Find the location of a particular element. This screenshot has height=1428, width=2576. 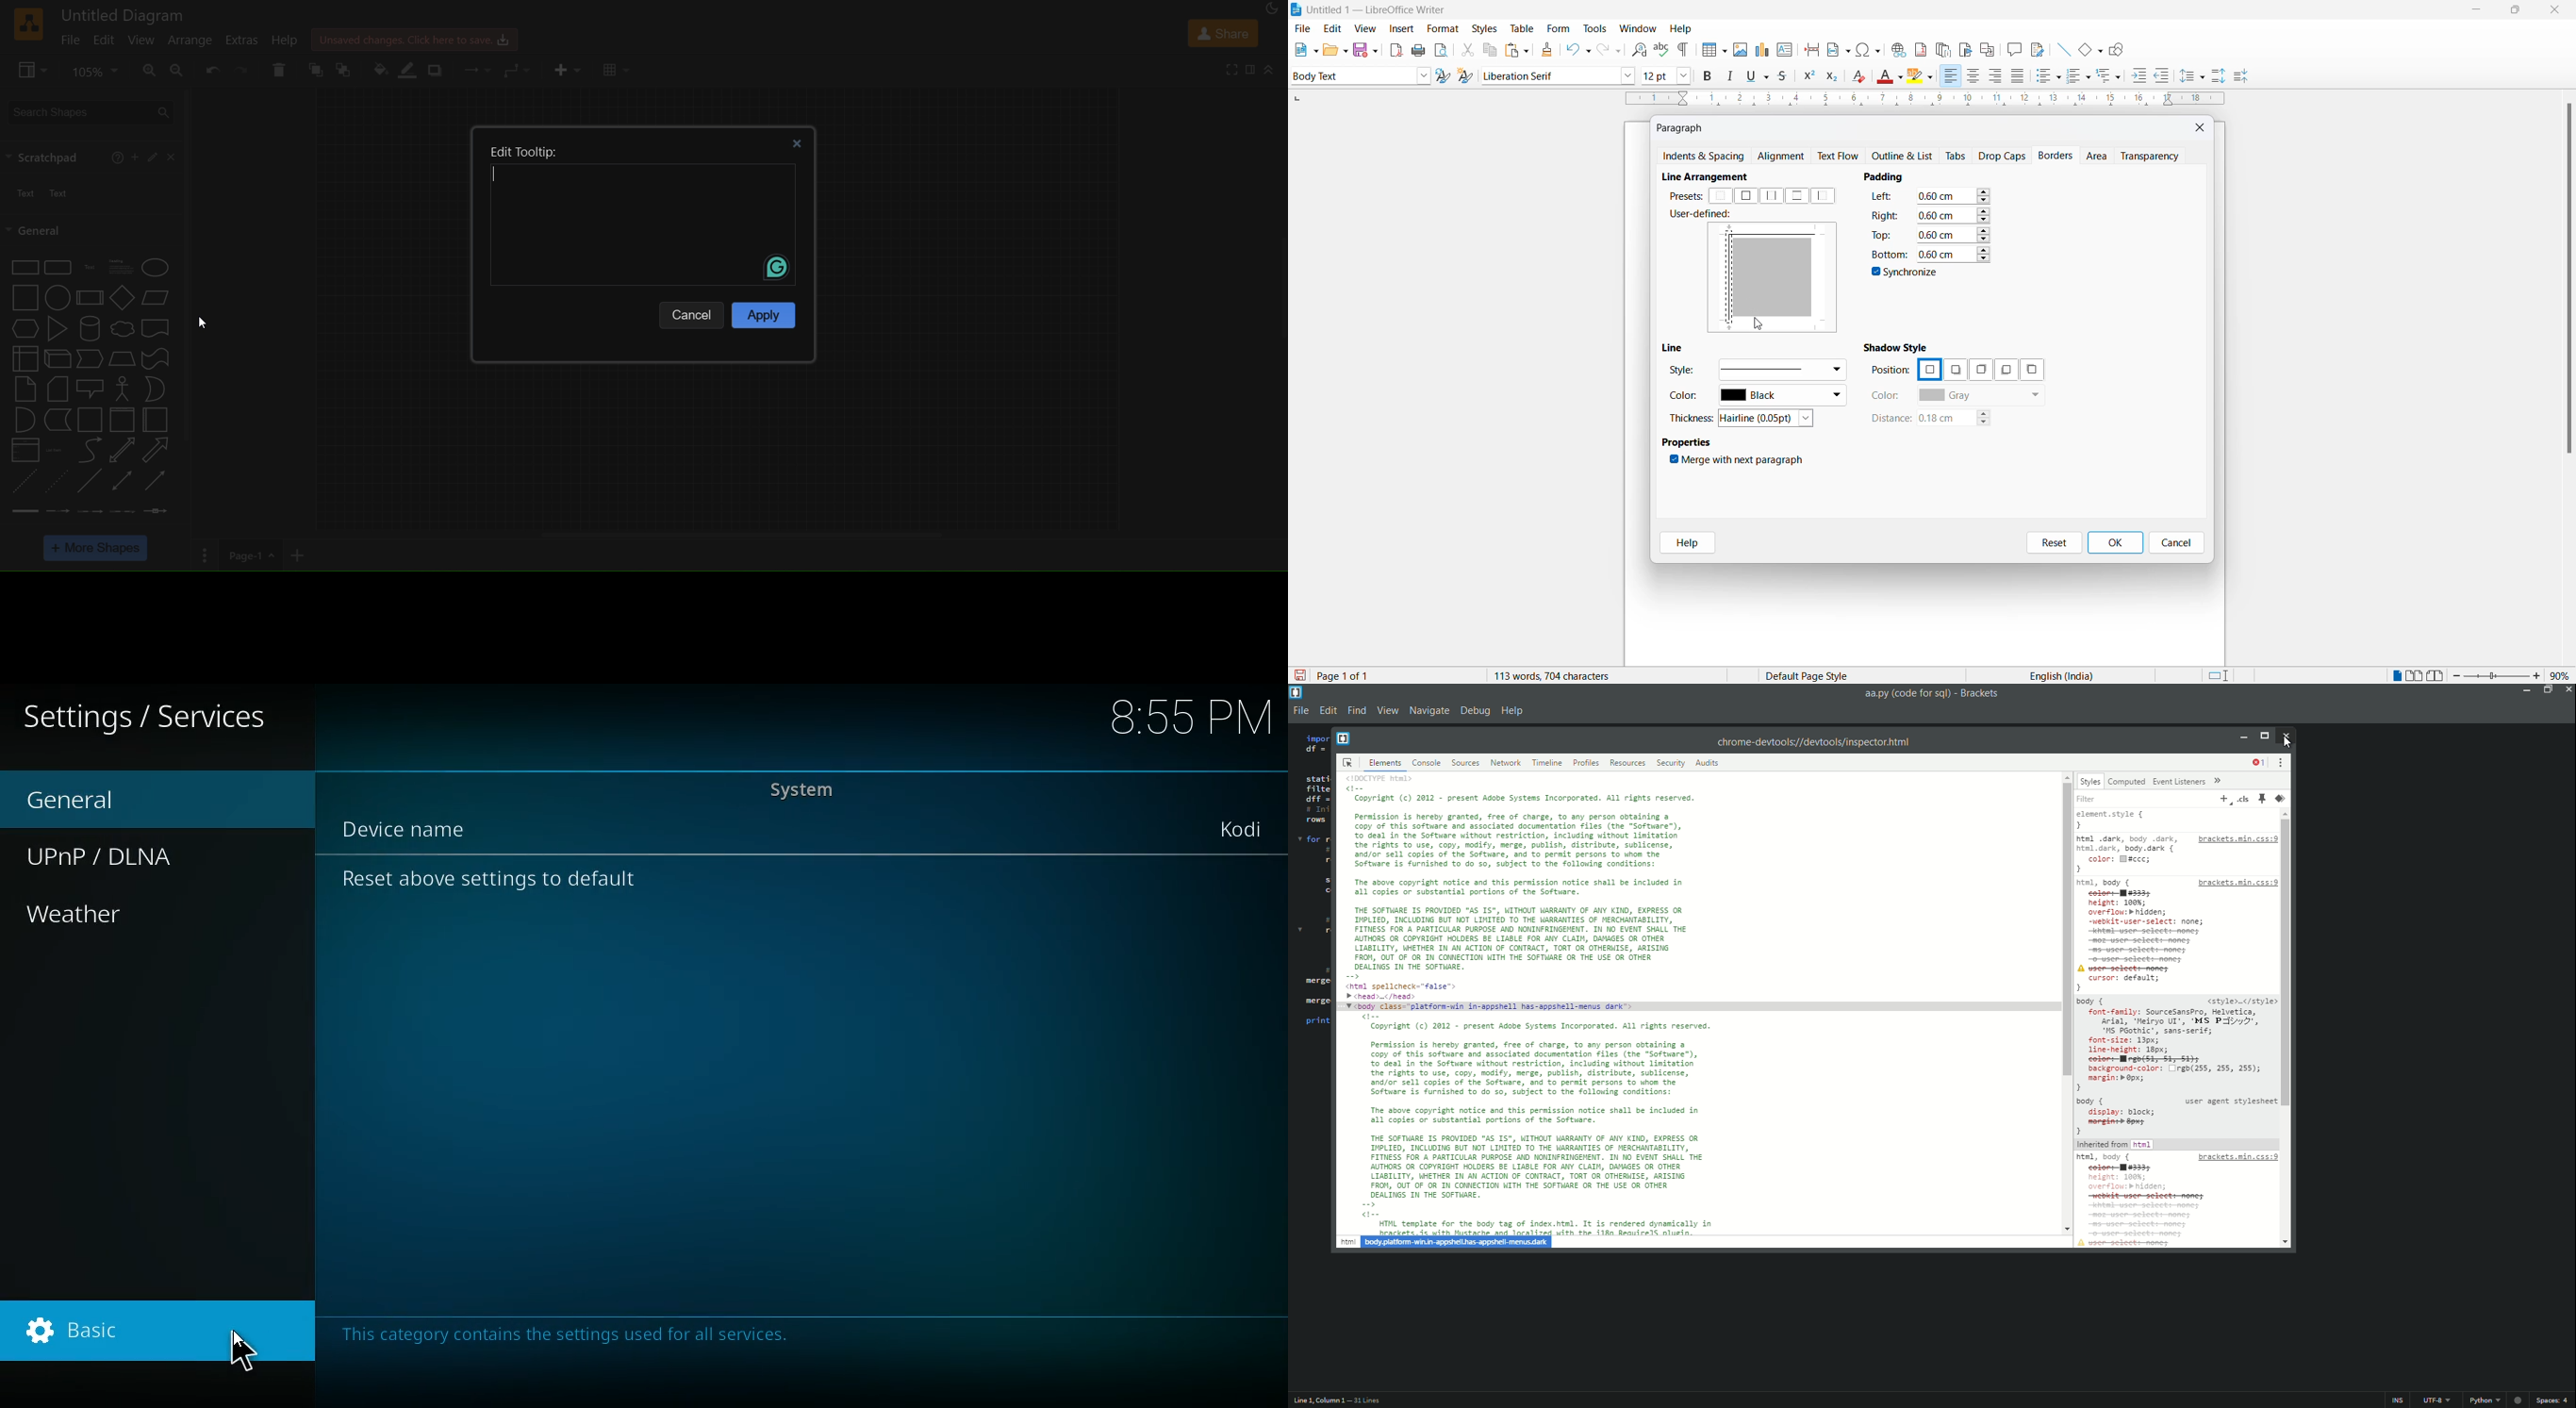

font name options is located at coordinates (1628, 75).